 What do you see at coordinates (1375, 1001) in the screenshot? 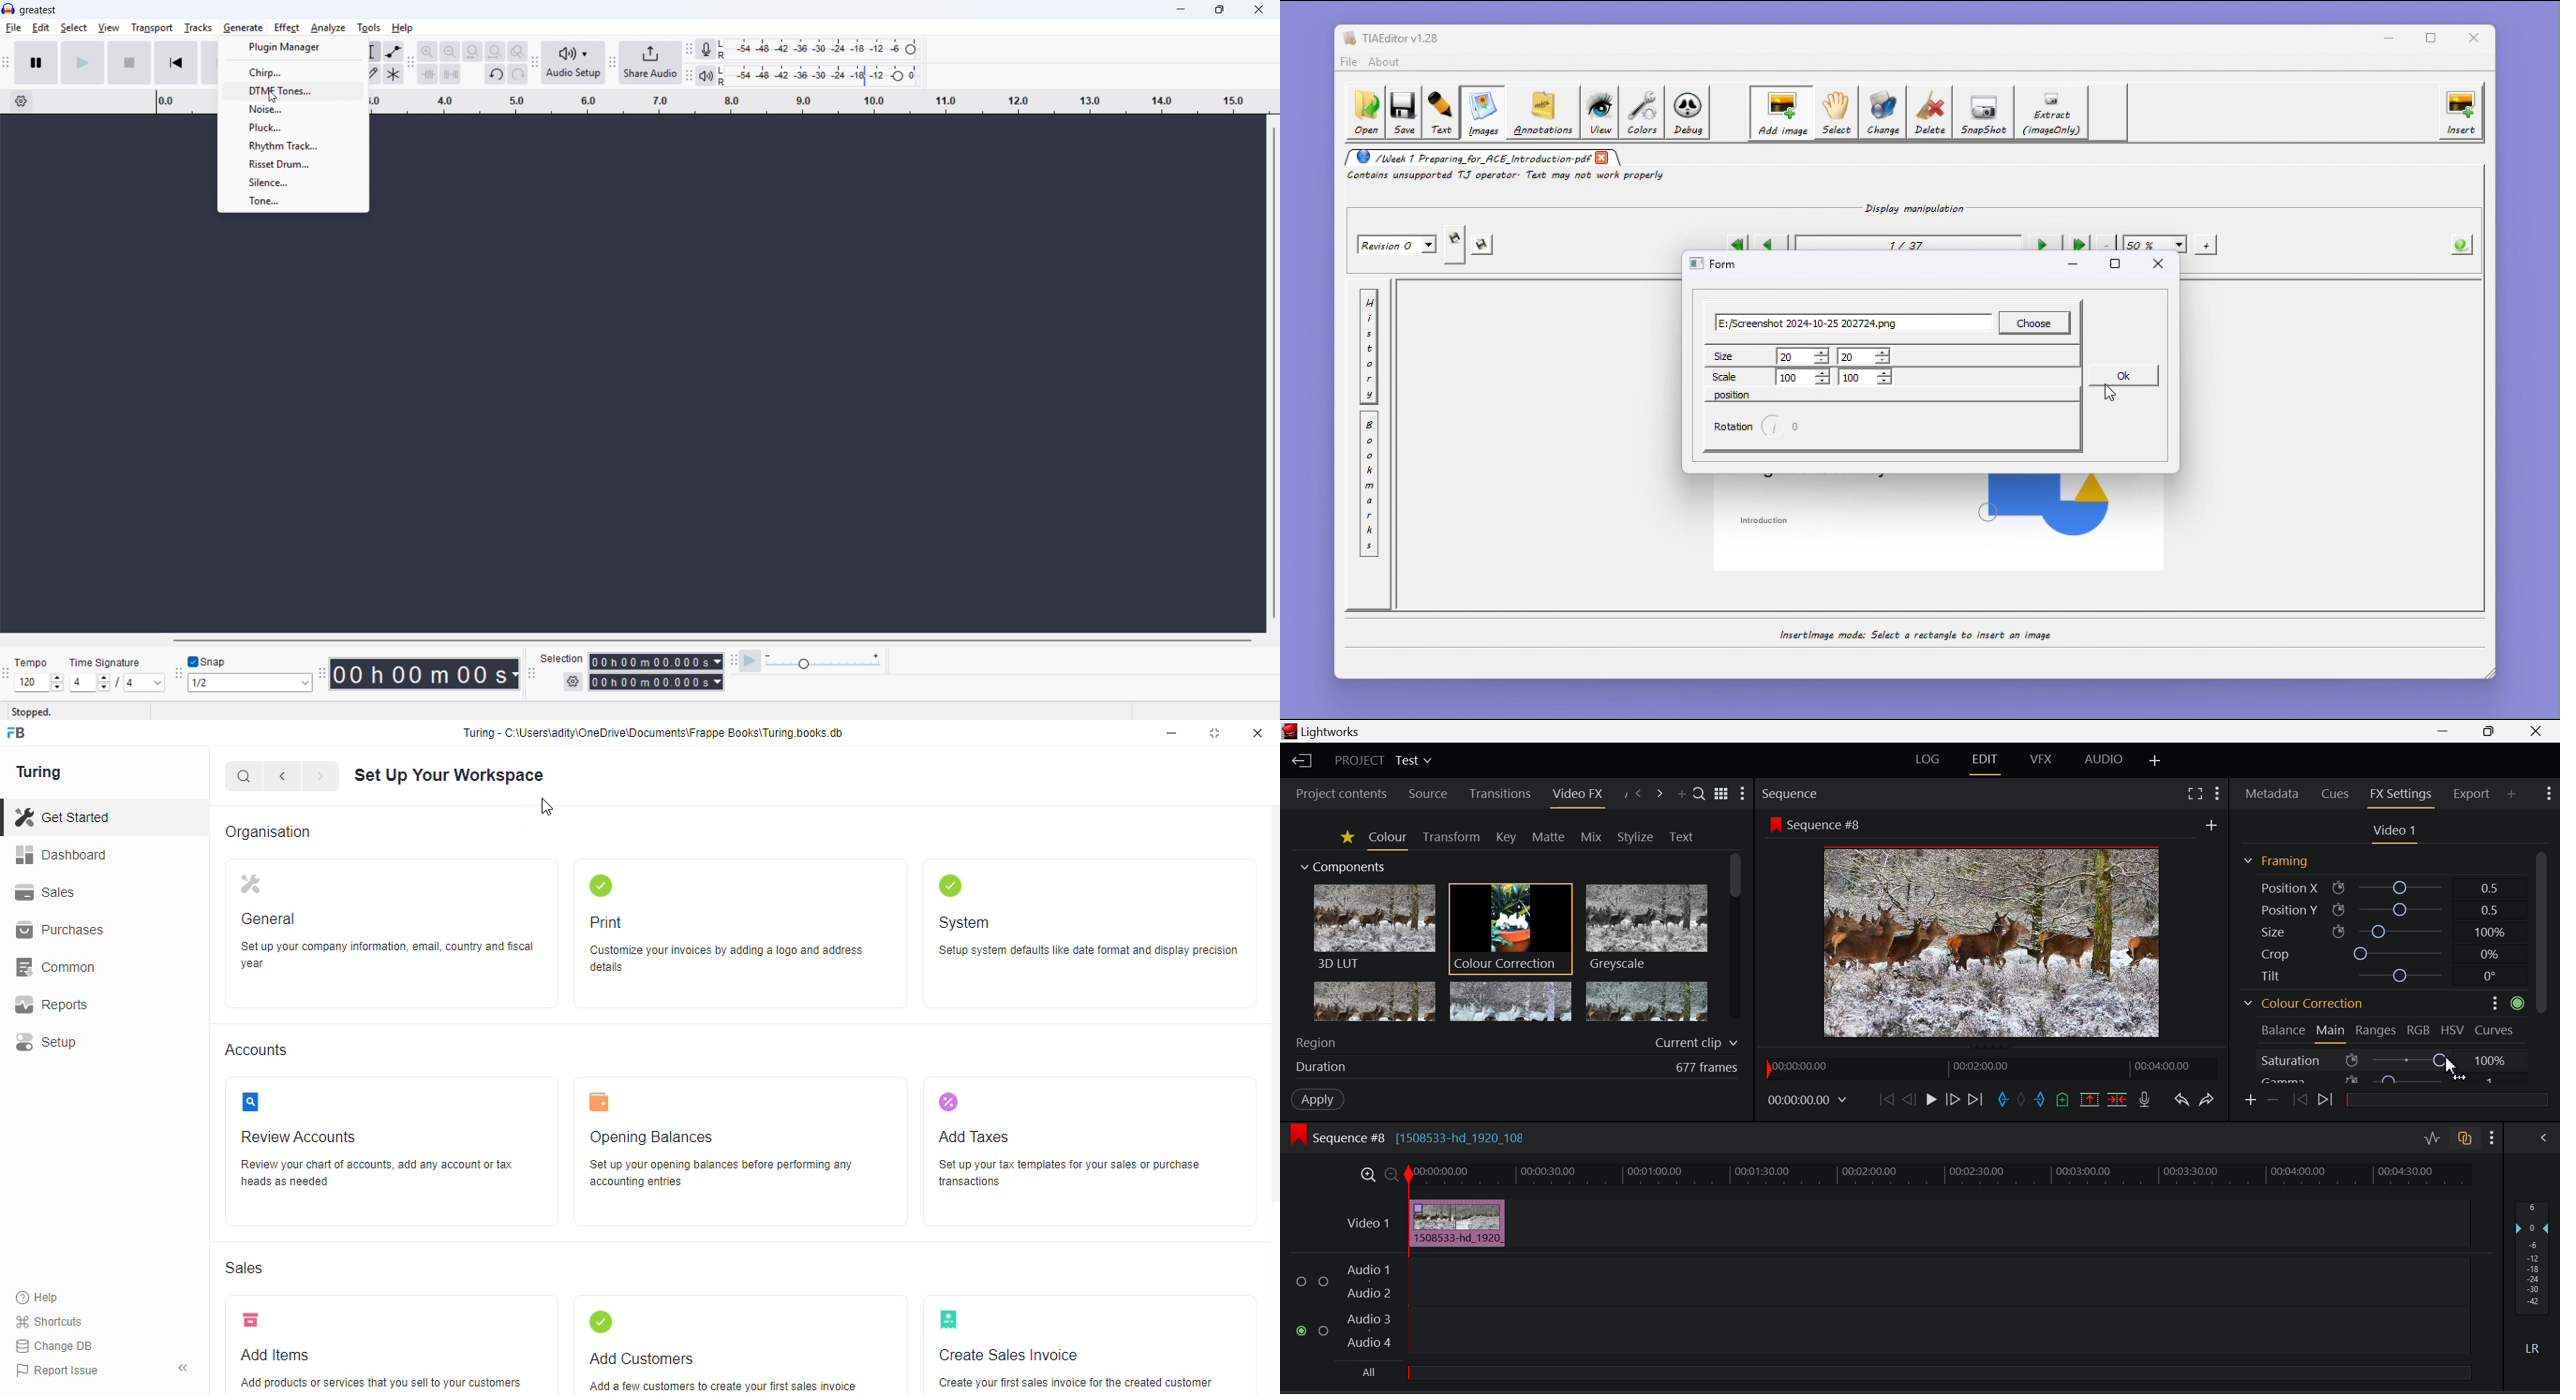
I see `Glow` at bounding box center [1375, 1001].